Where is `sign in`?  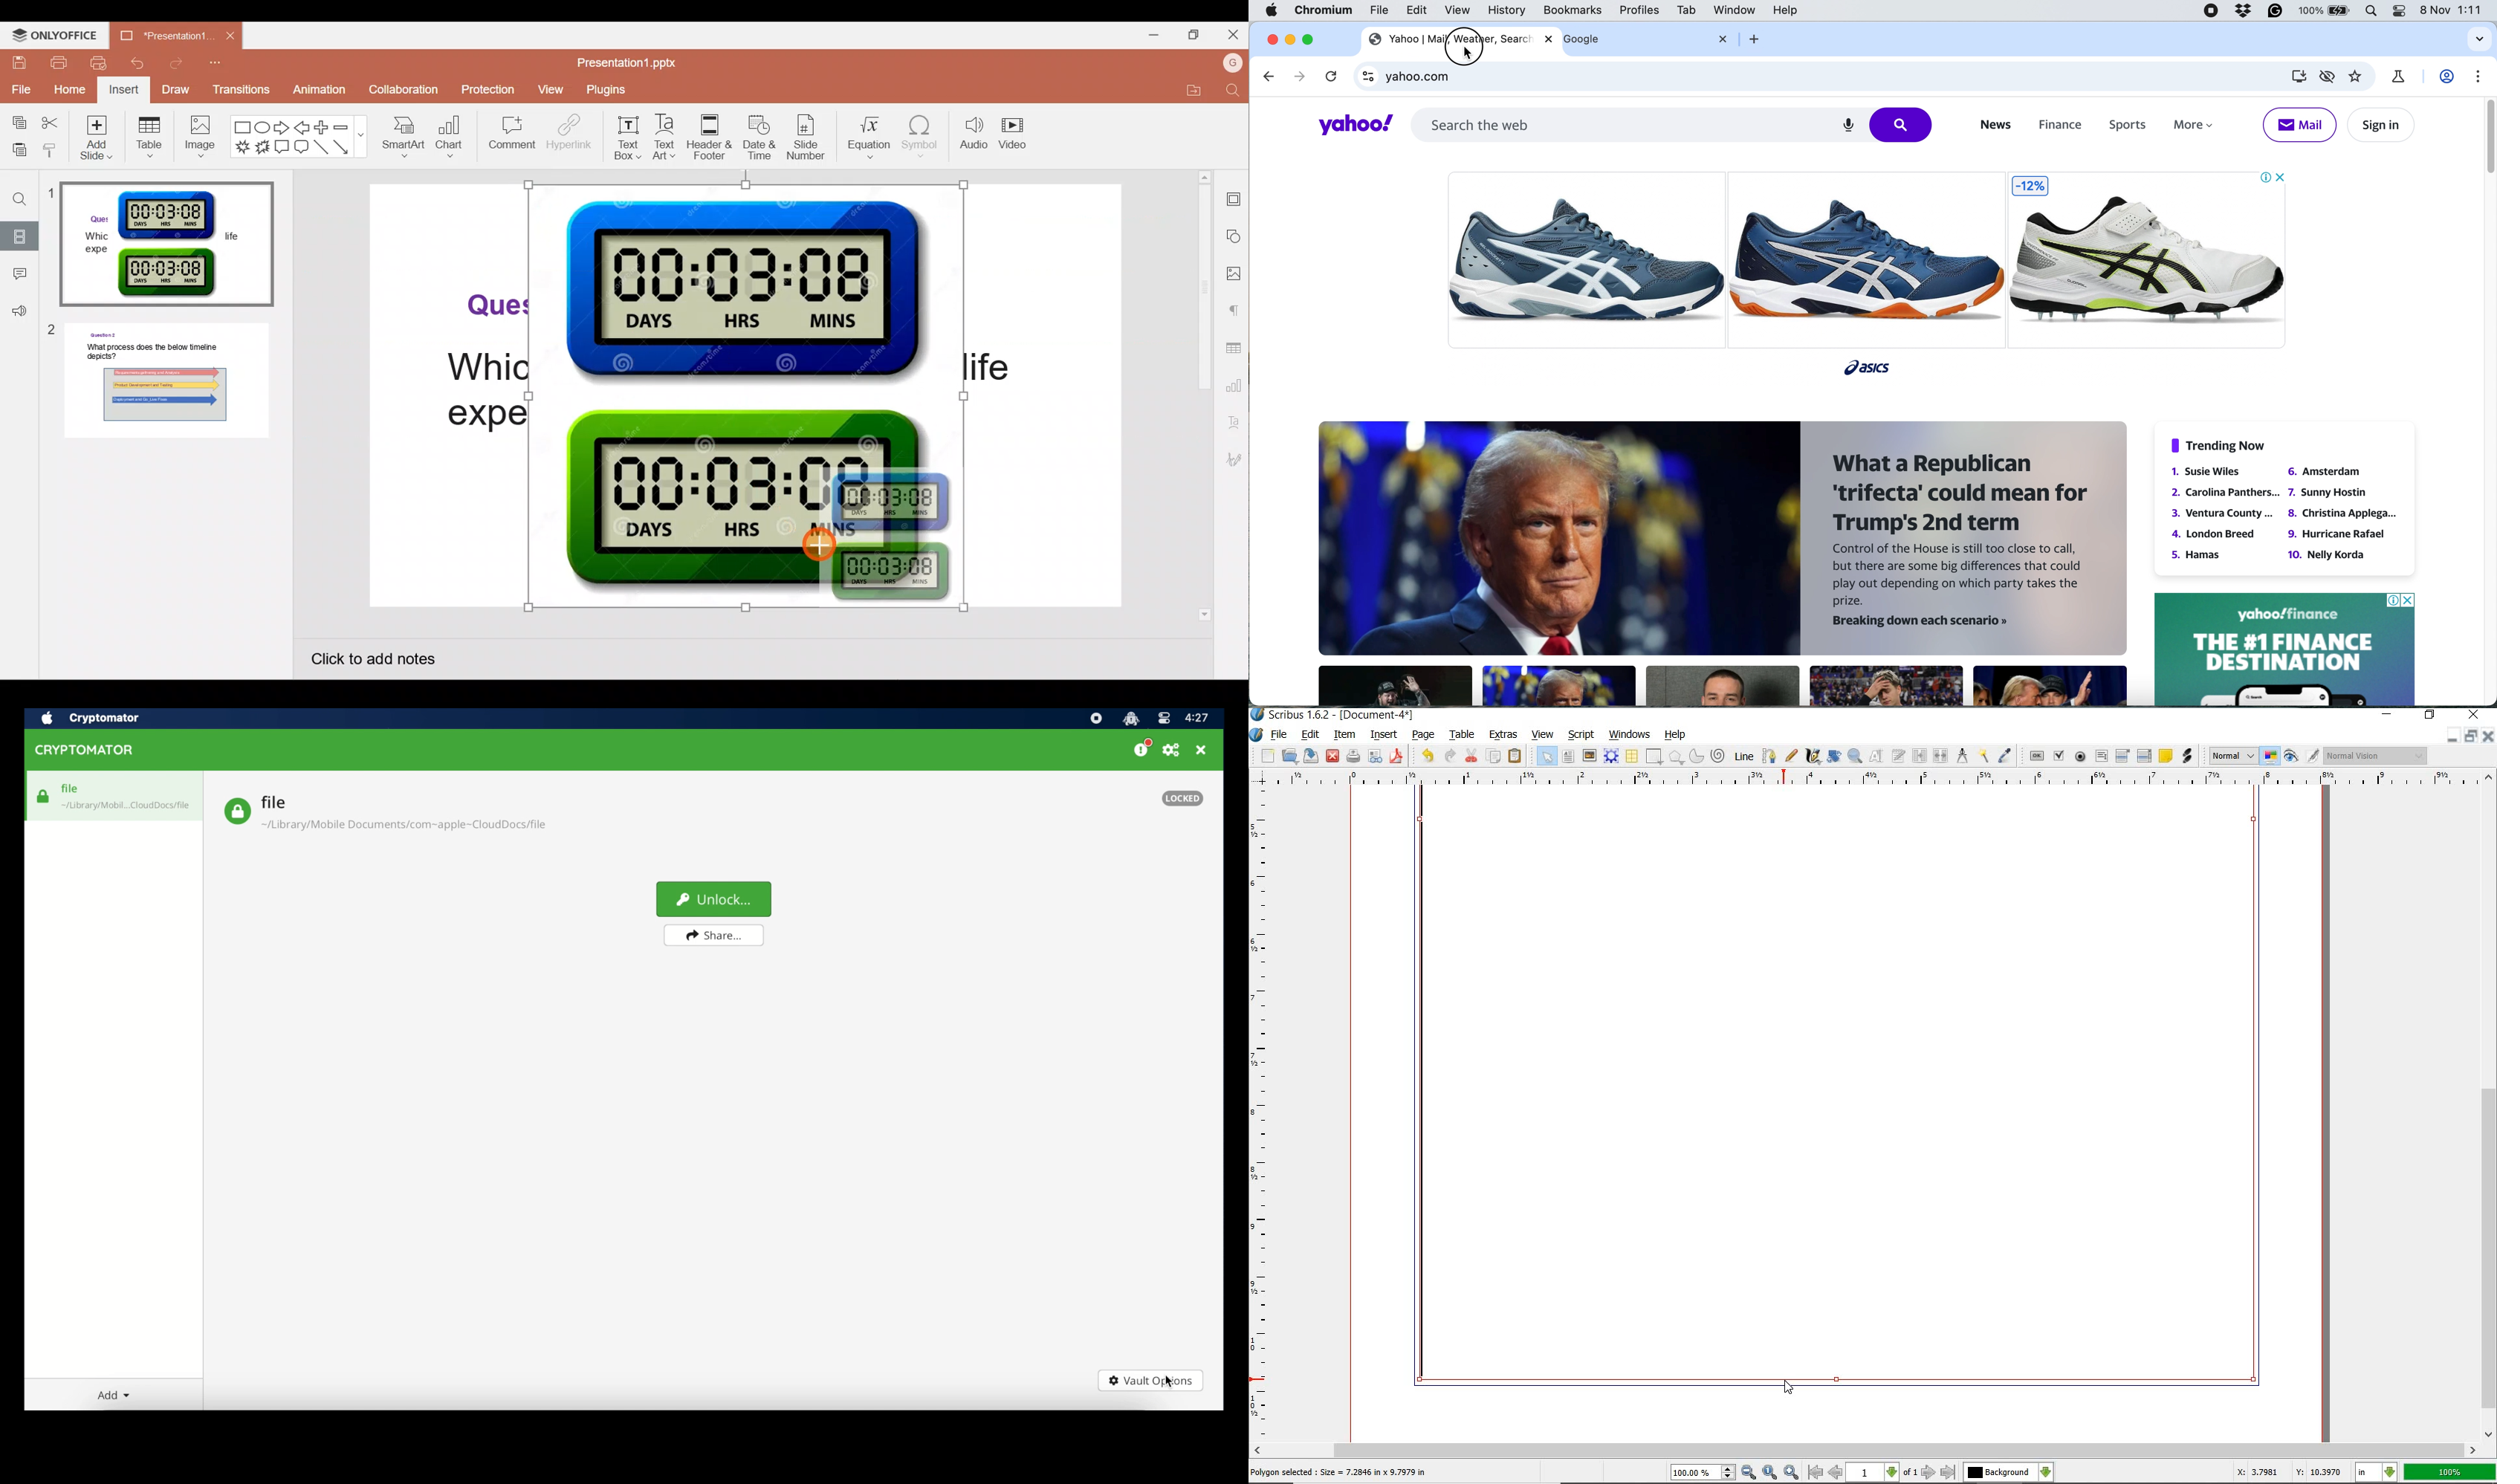
sign in is located at coordinates (2379, 125).